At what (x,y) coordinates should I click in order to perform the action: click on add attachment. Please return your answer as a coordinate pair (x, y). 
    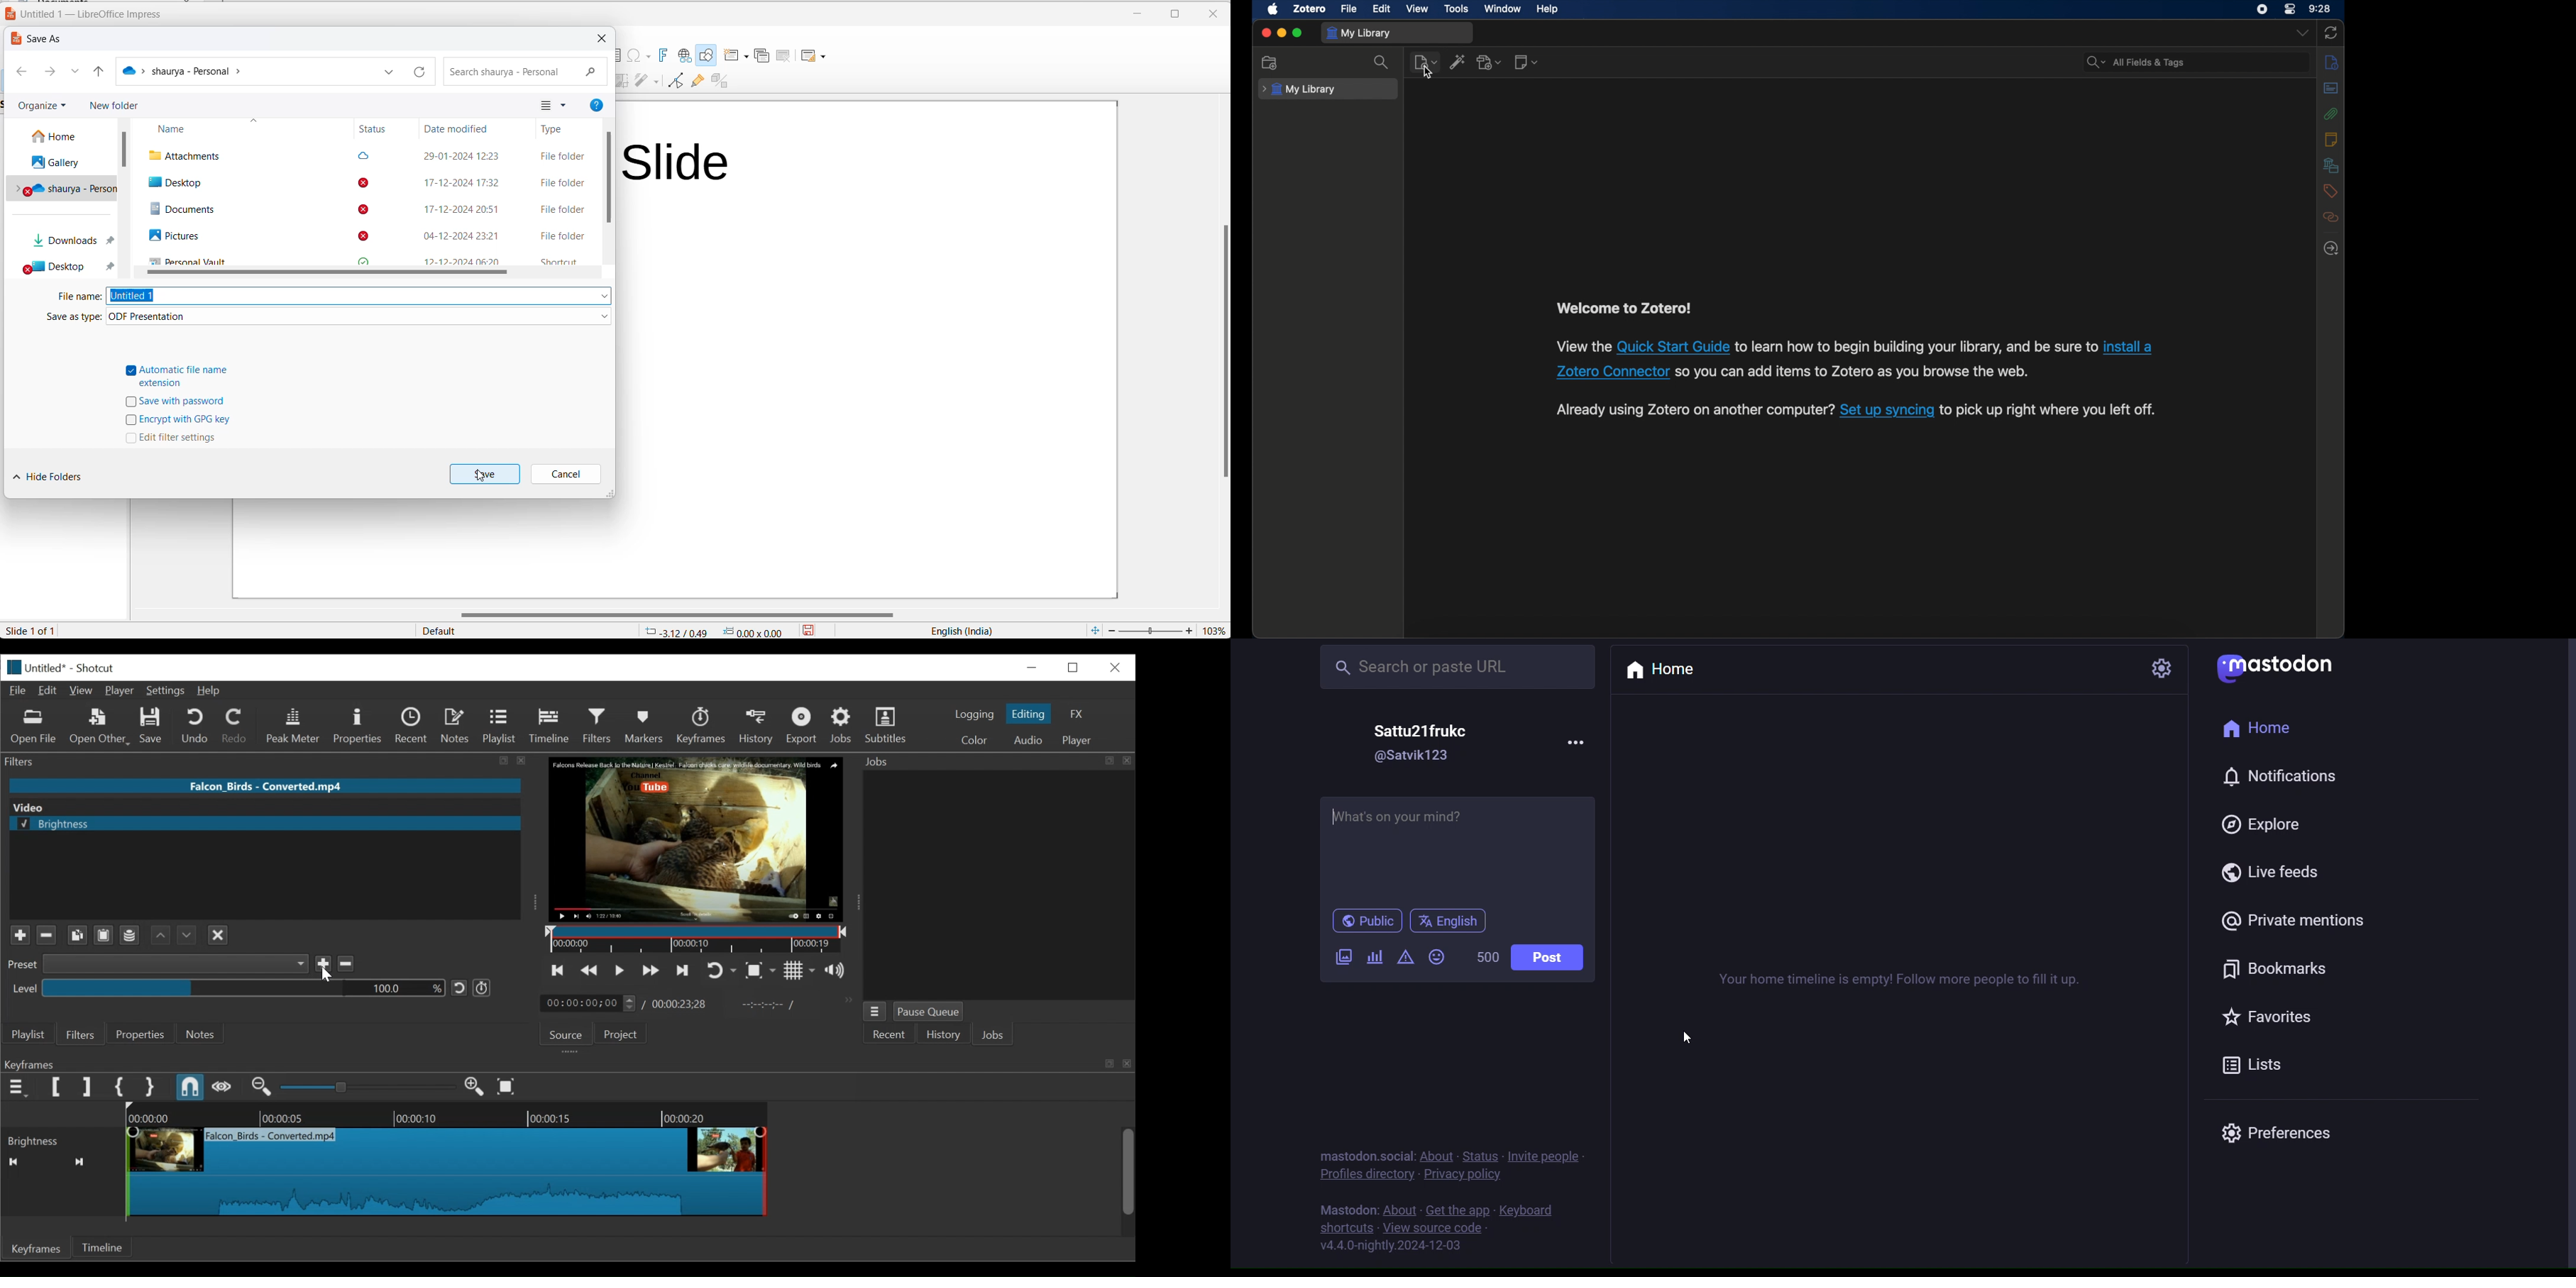
    Looking at the image, I should click on (1489, 62).